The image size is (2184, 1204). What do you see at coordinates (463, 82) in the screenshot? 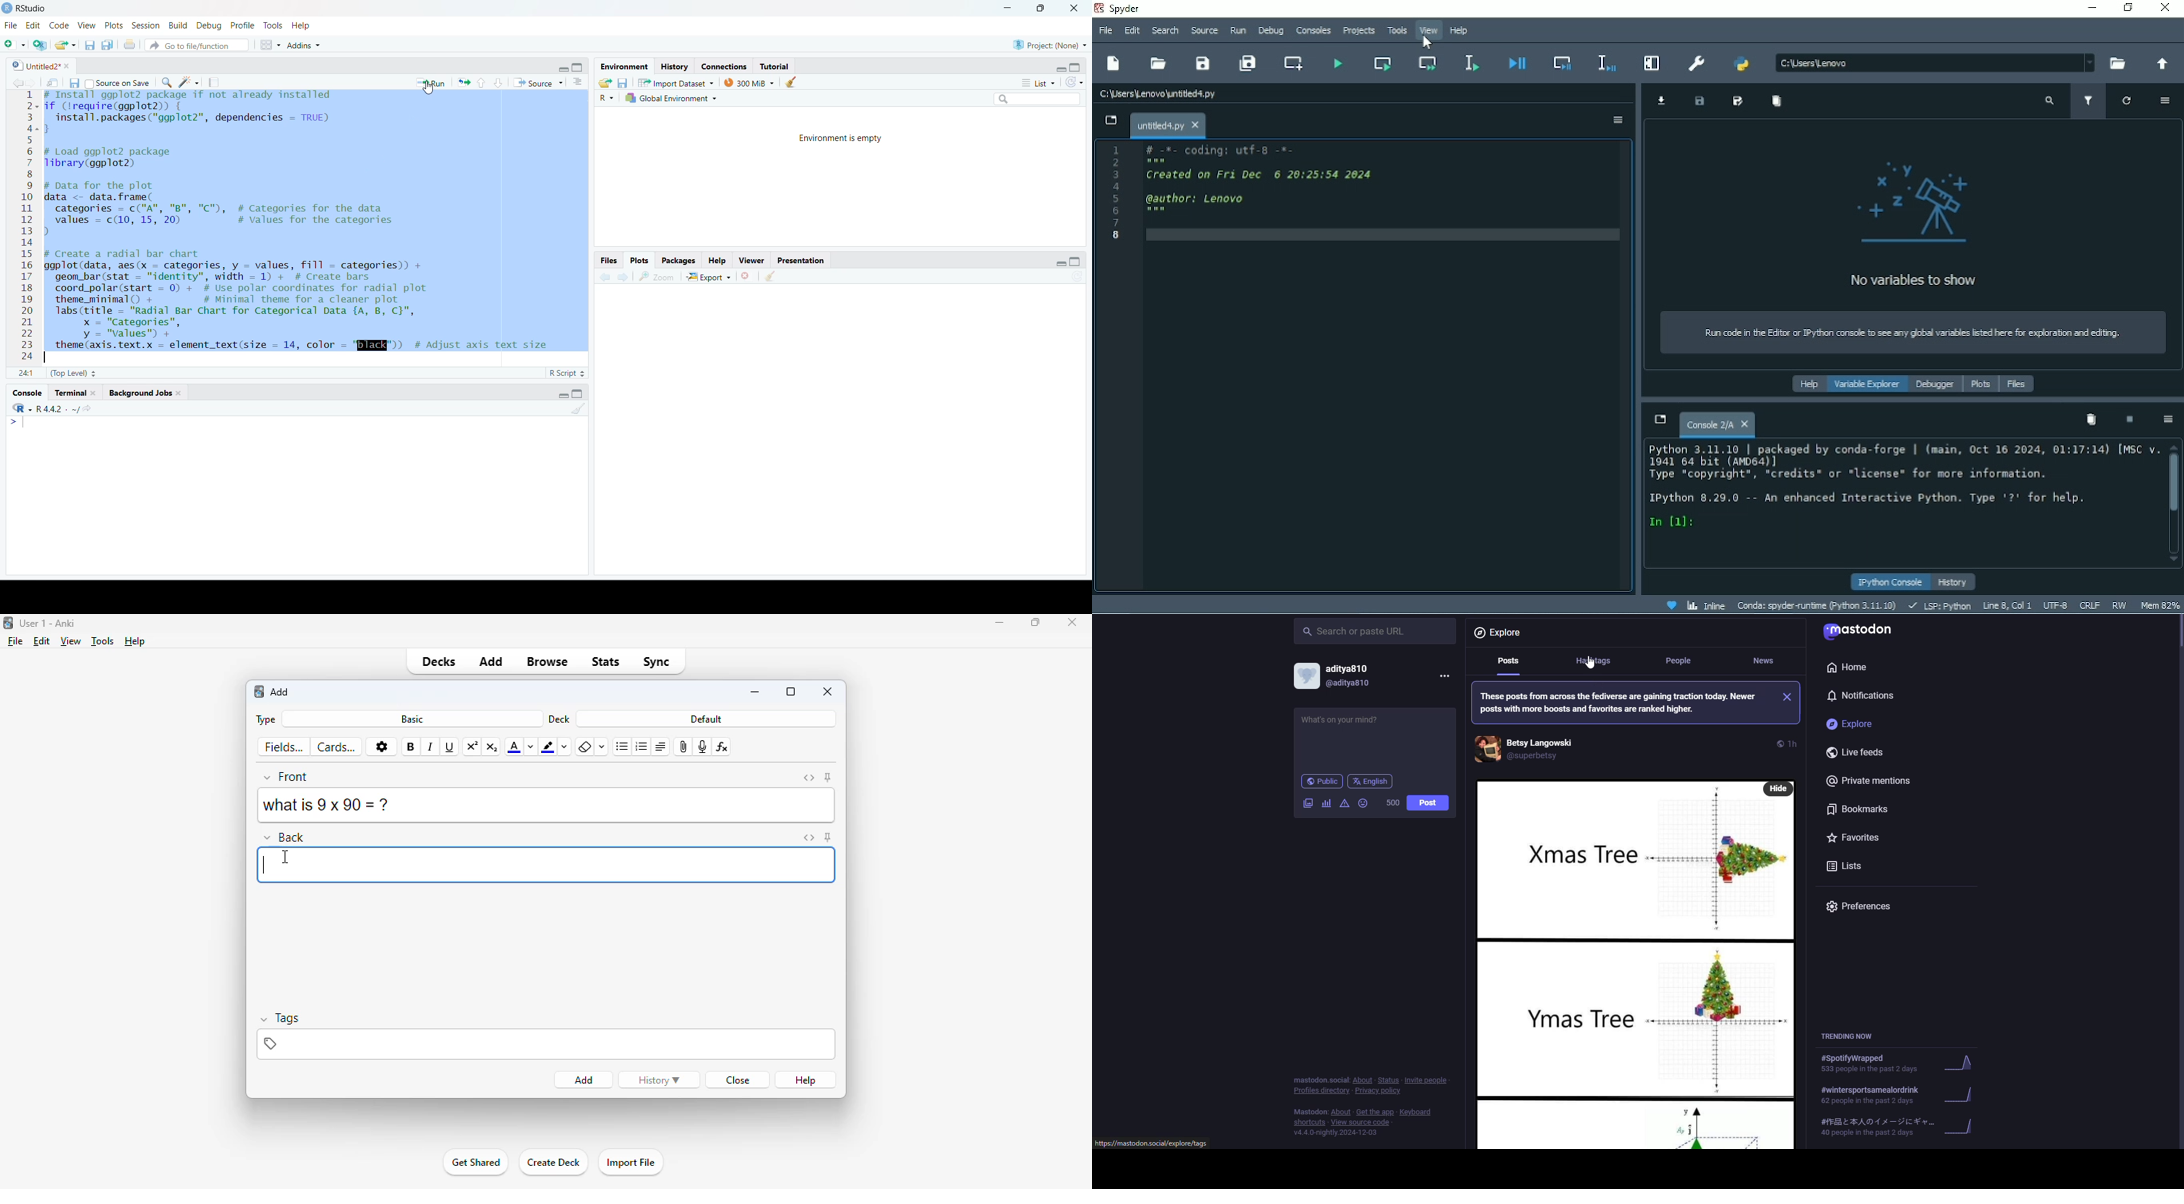
I see `re run the previous code` at bounding box center [463, 82].